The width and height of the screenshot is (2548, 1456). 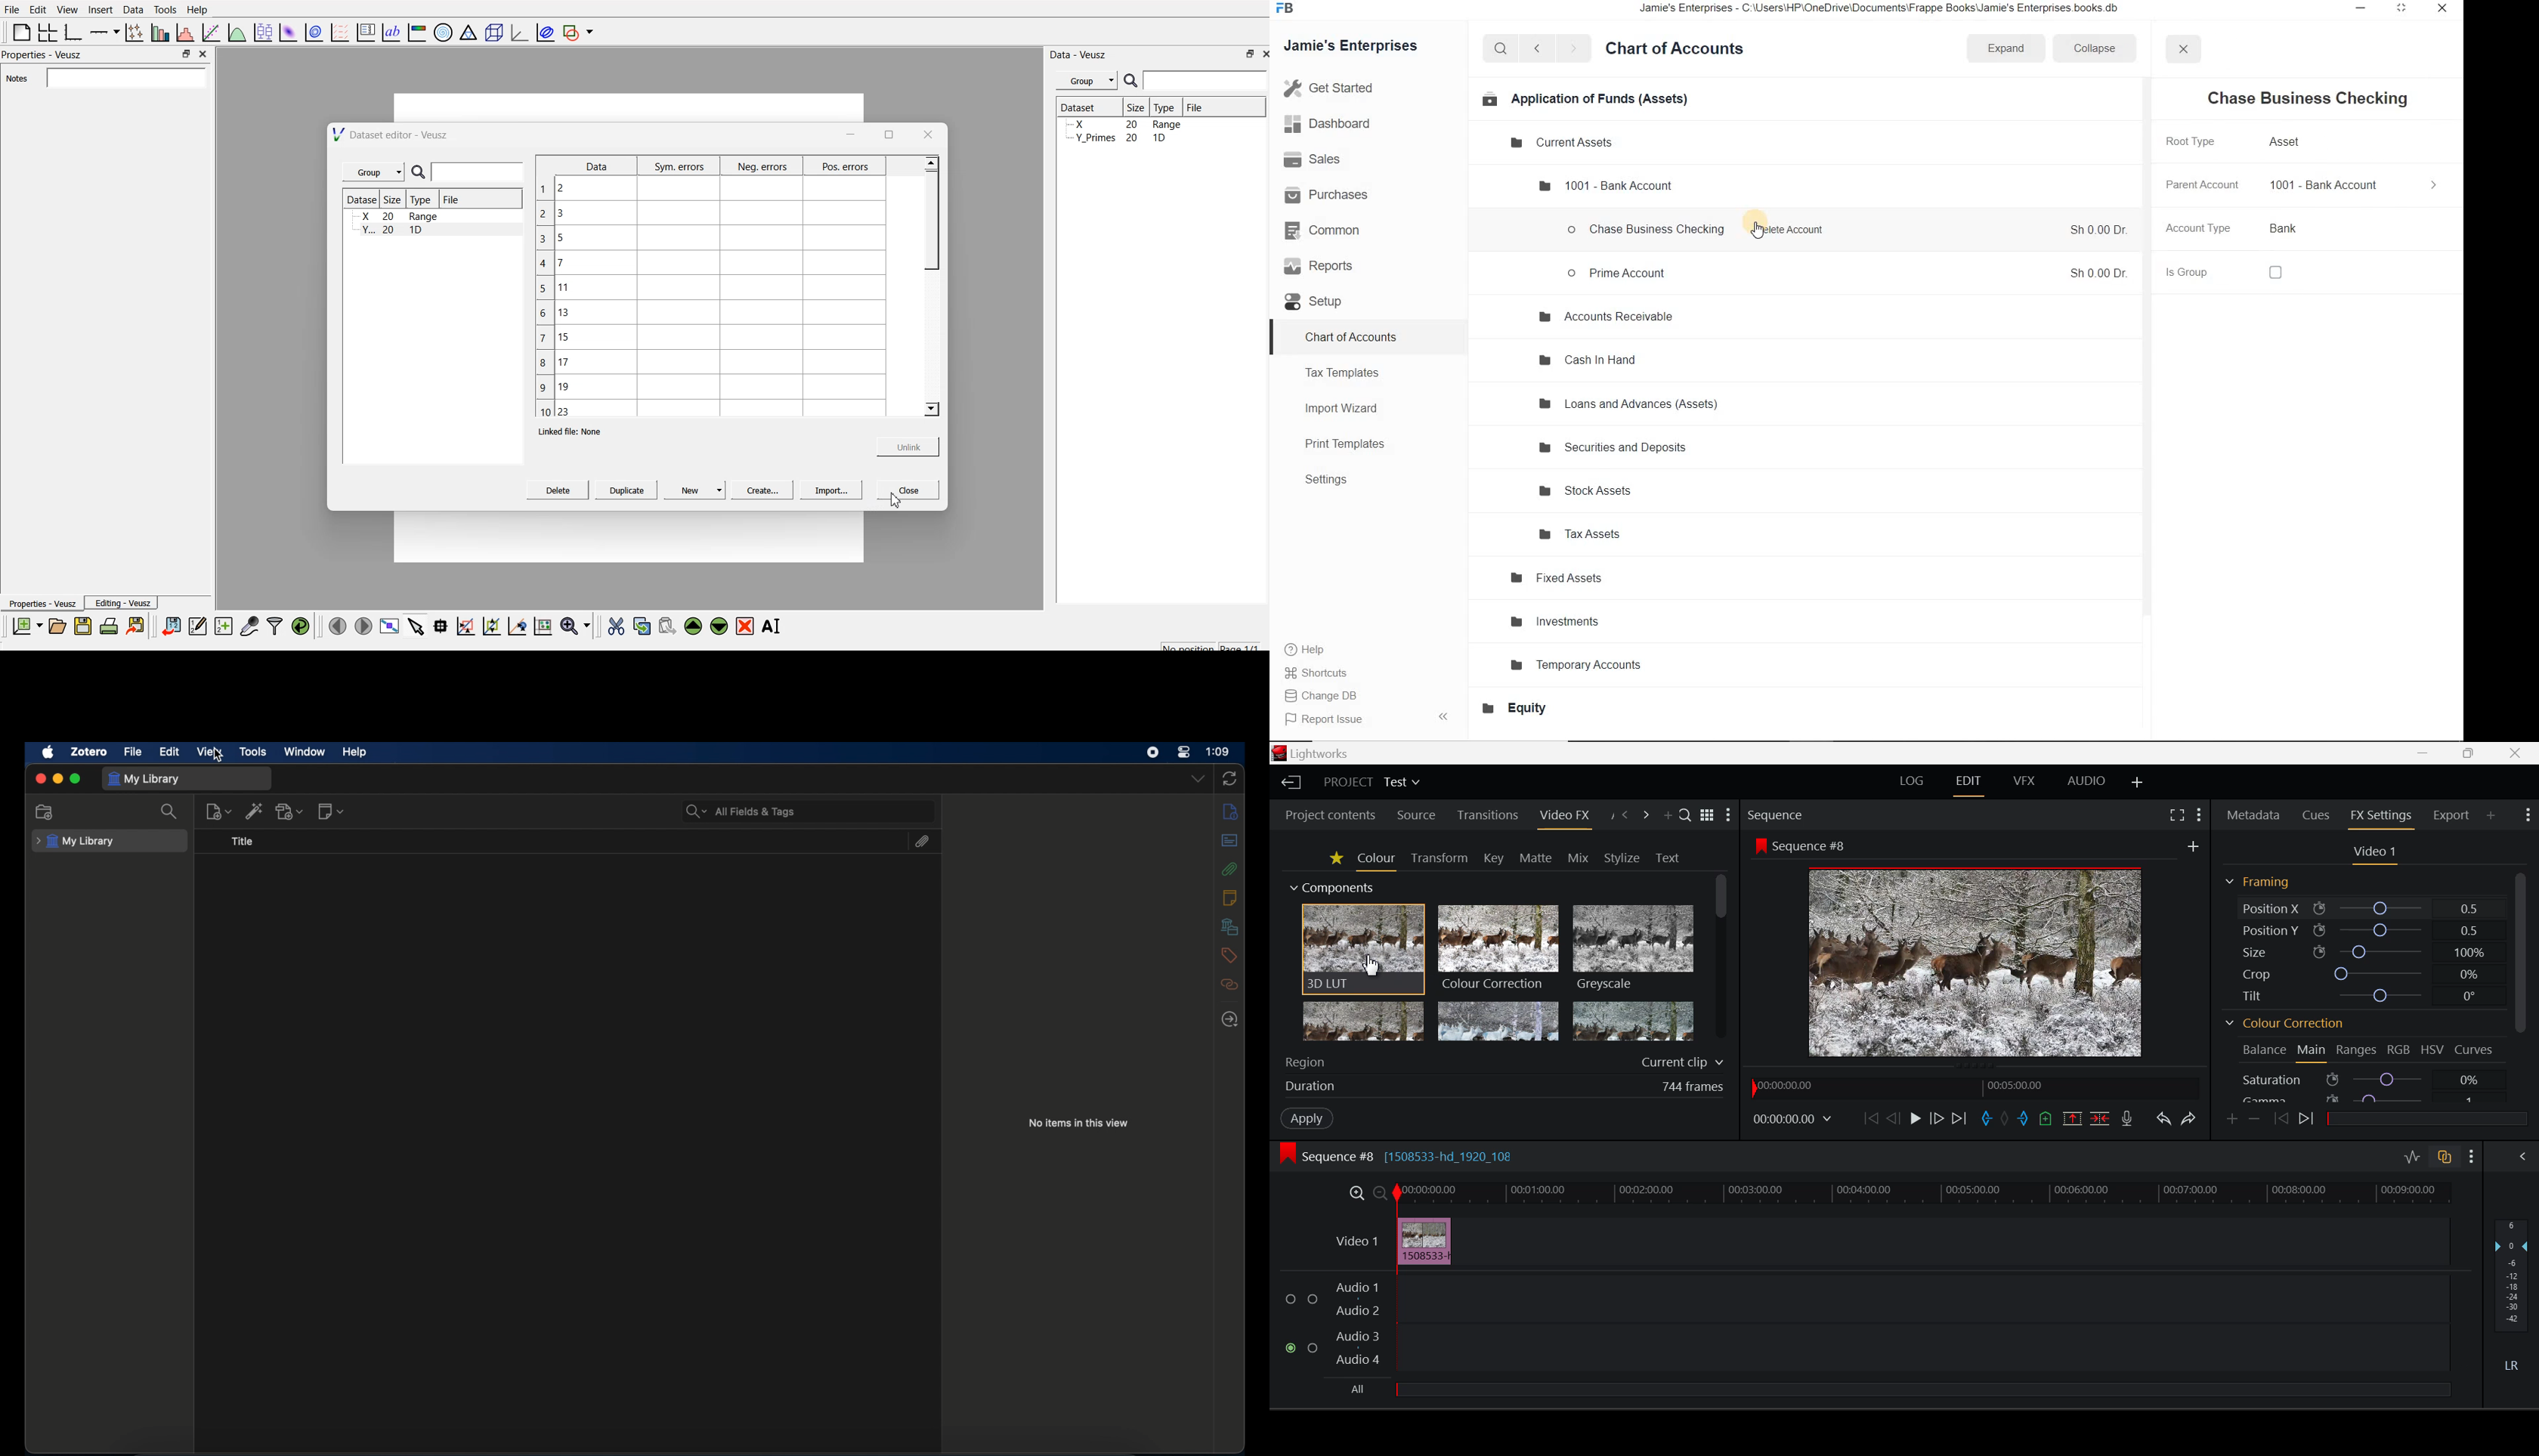 I want to click on Parent Account, so click(x=2201, y=185).